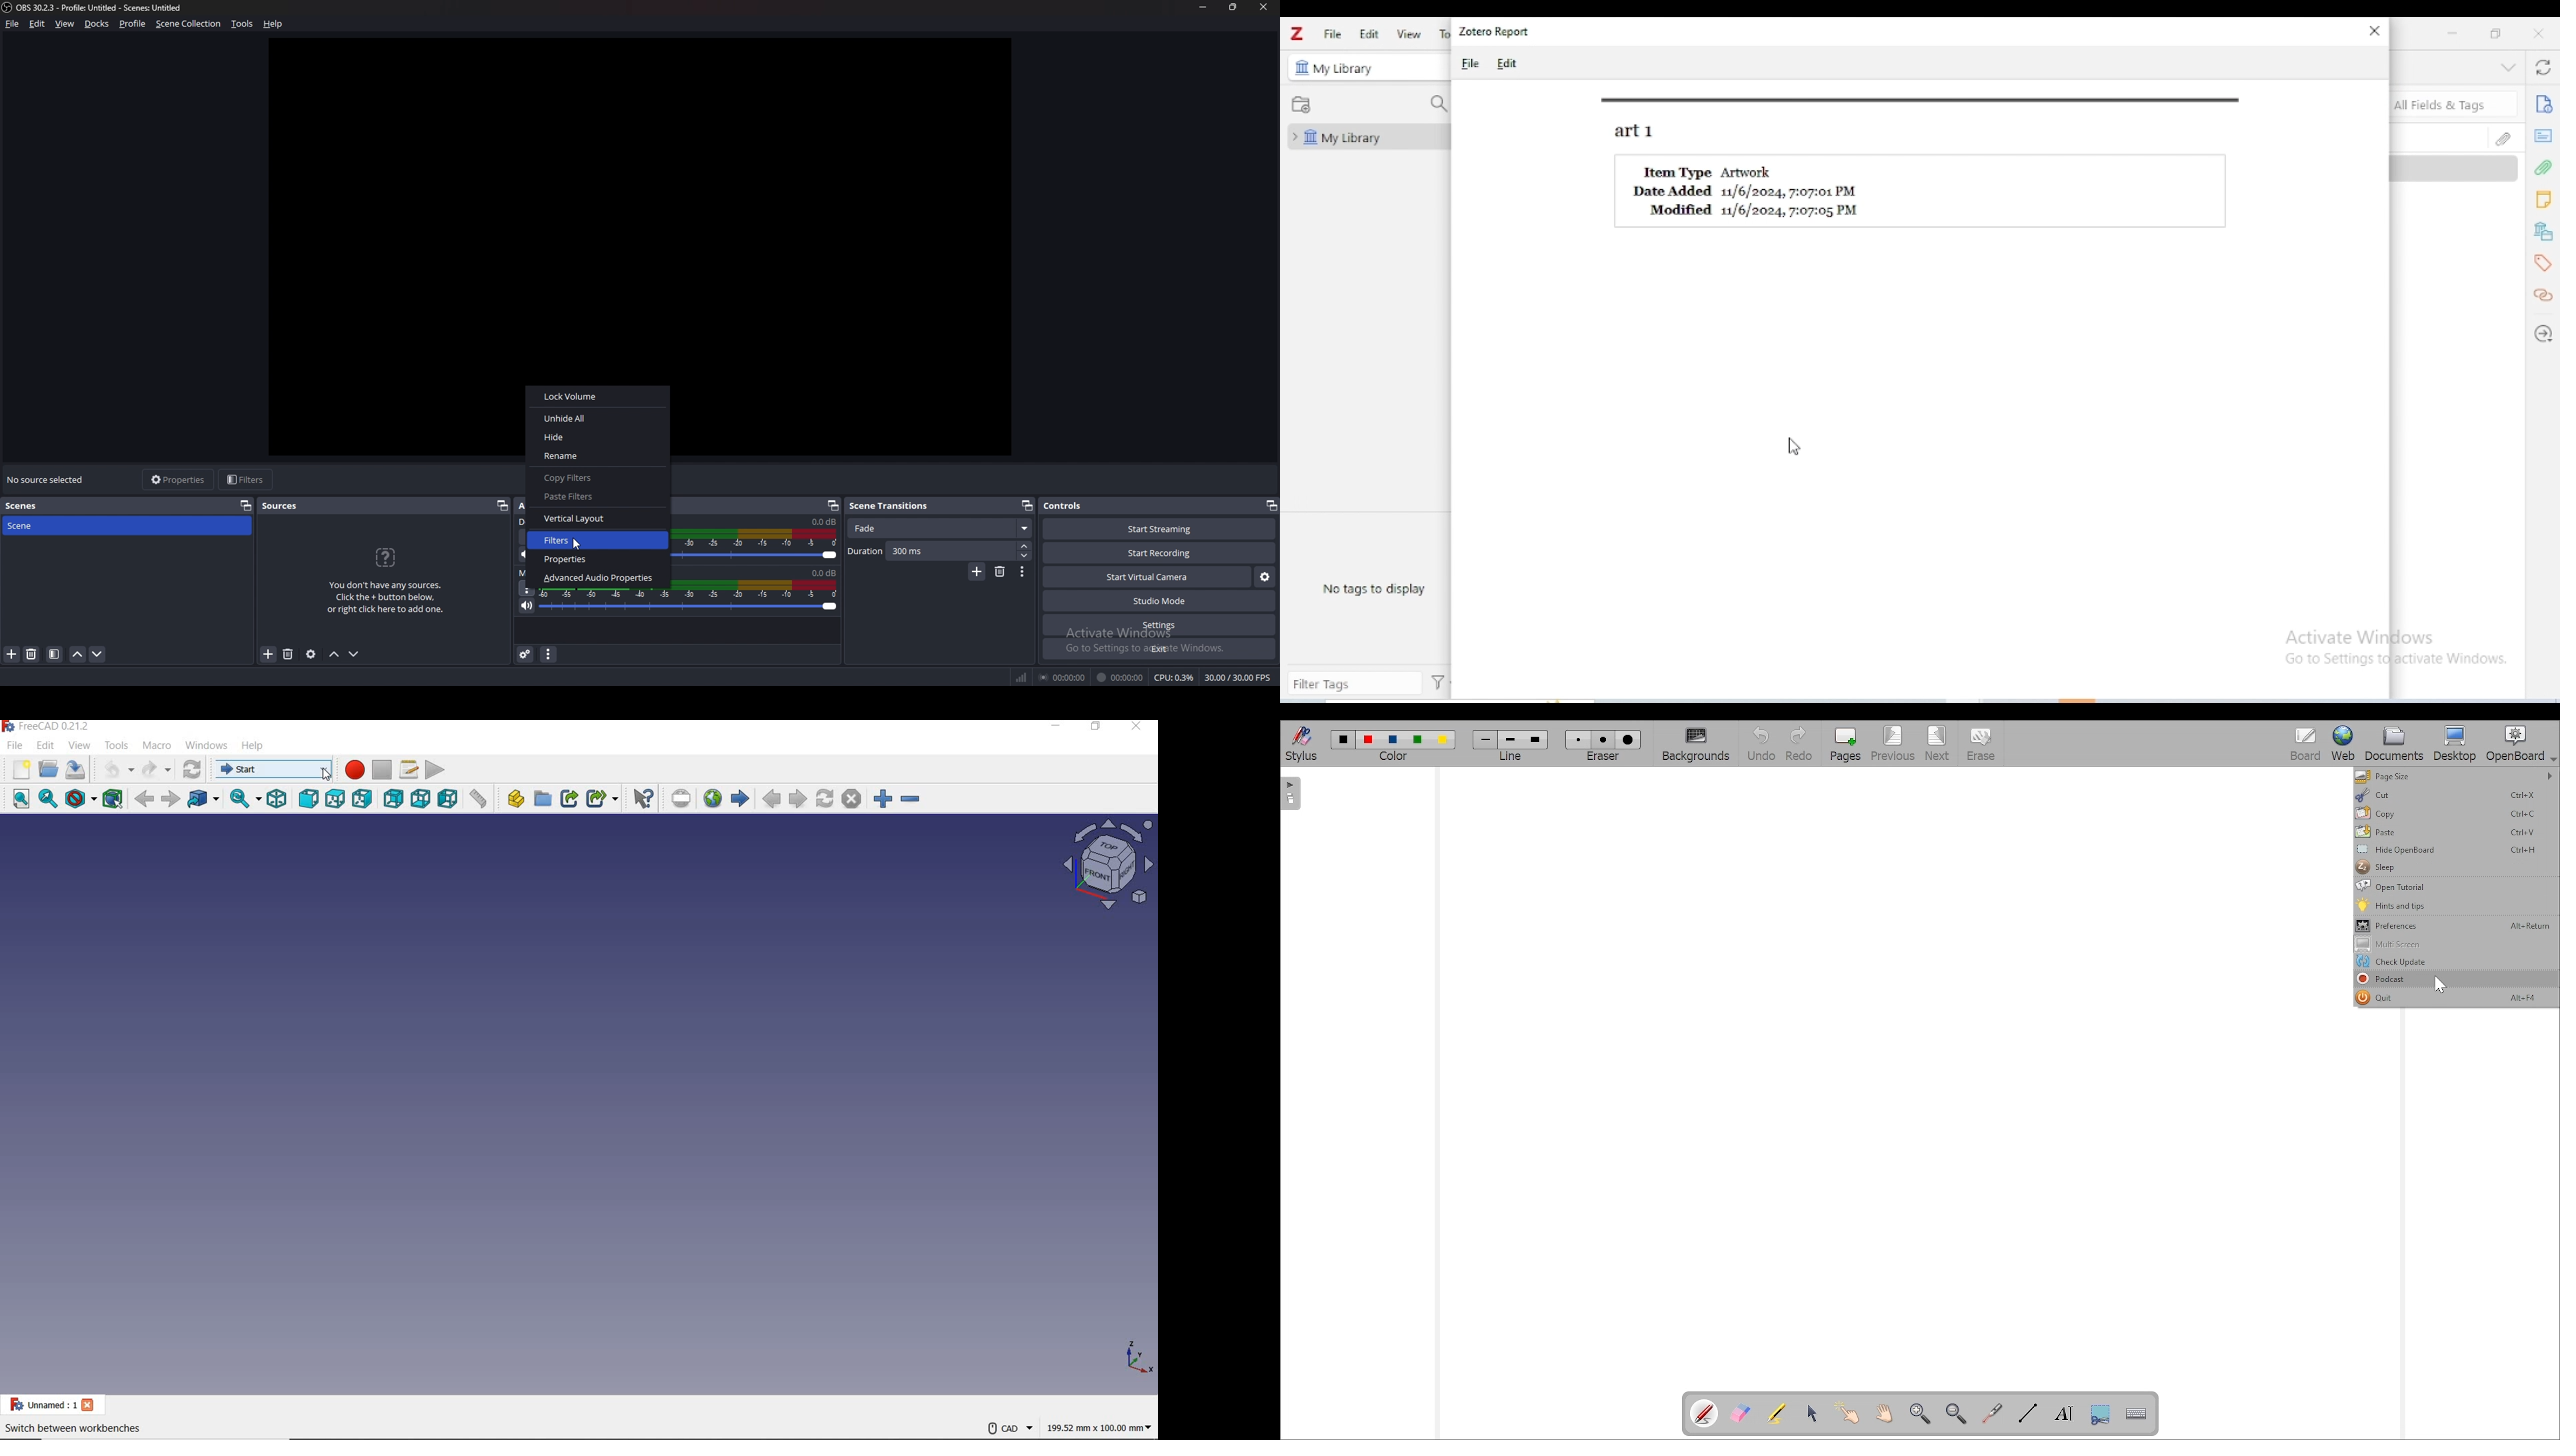 This screenshot has width=2576, height=1456. Describe the element at coordinates (824, 522) in the screenshot. I see `volume` at that location.